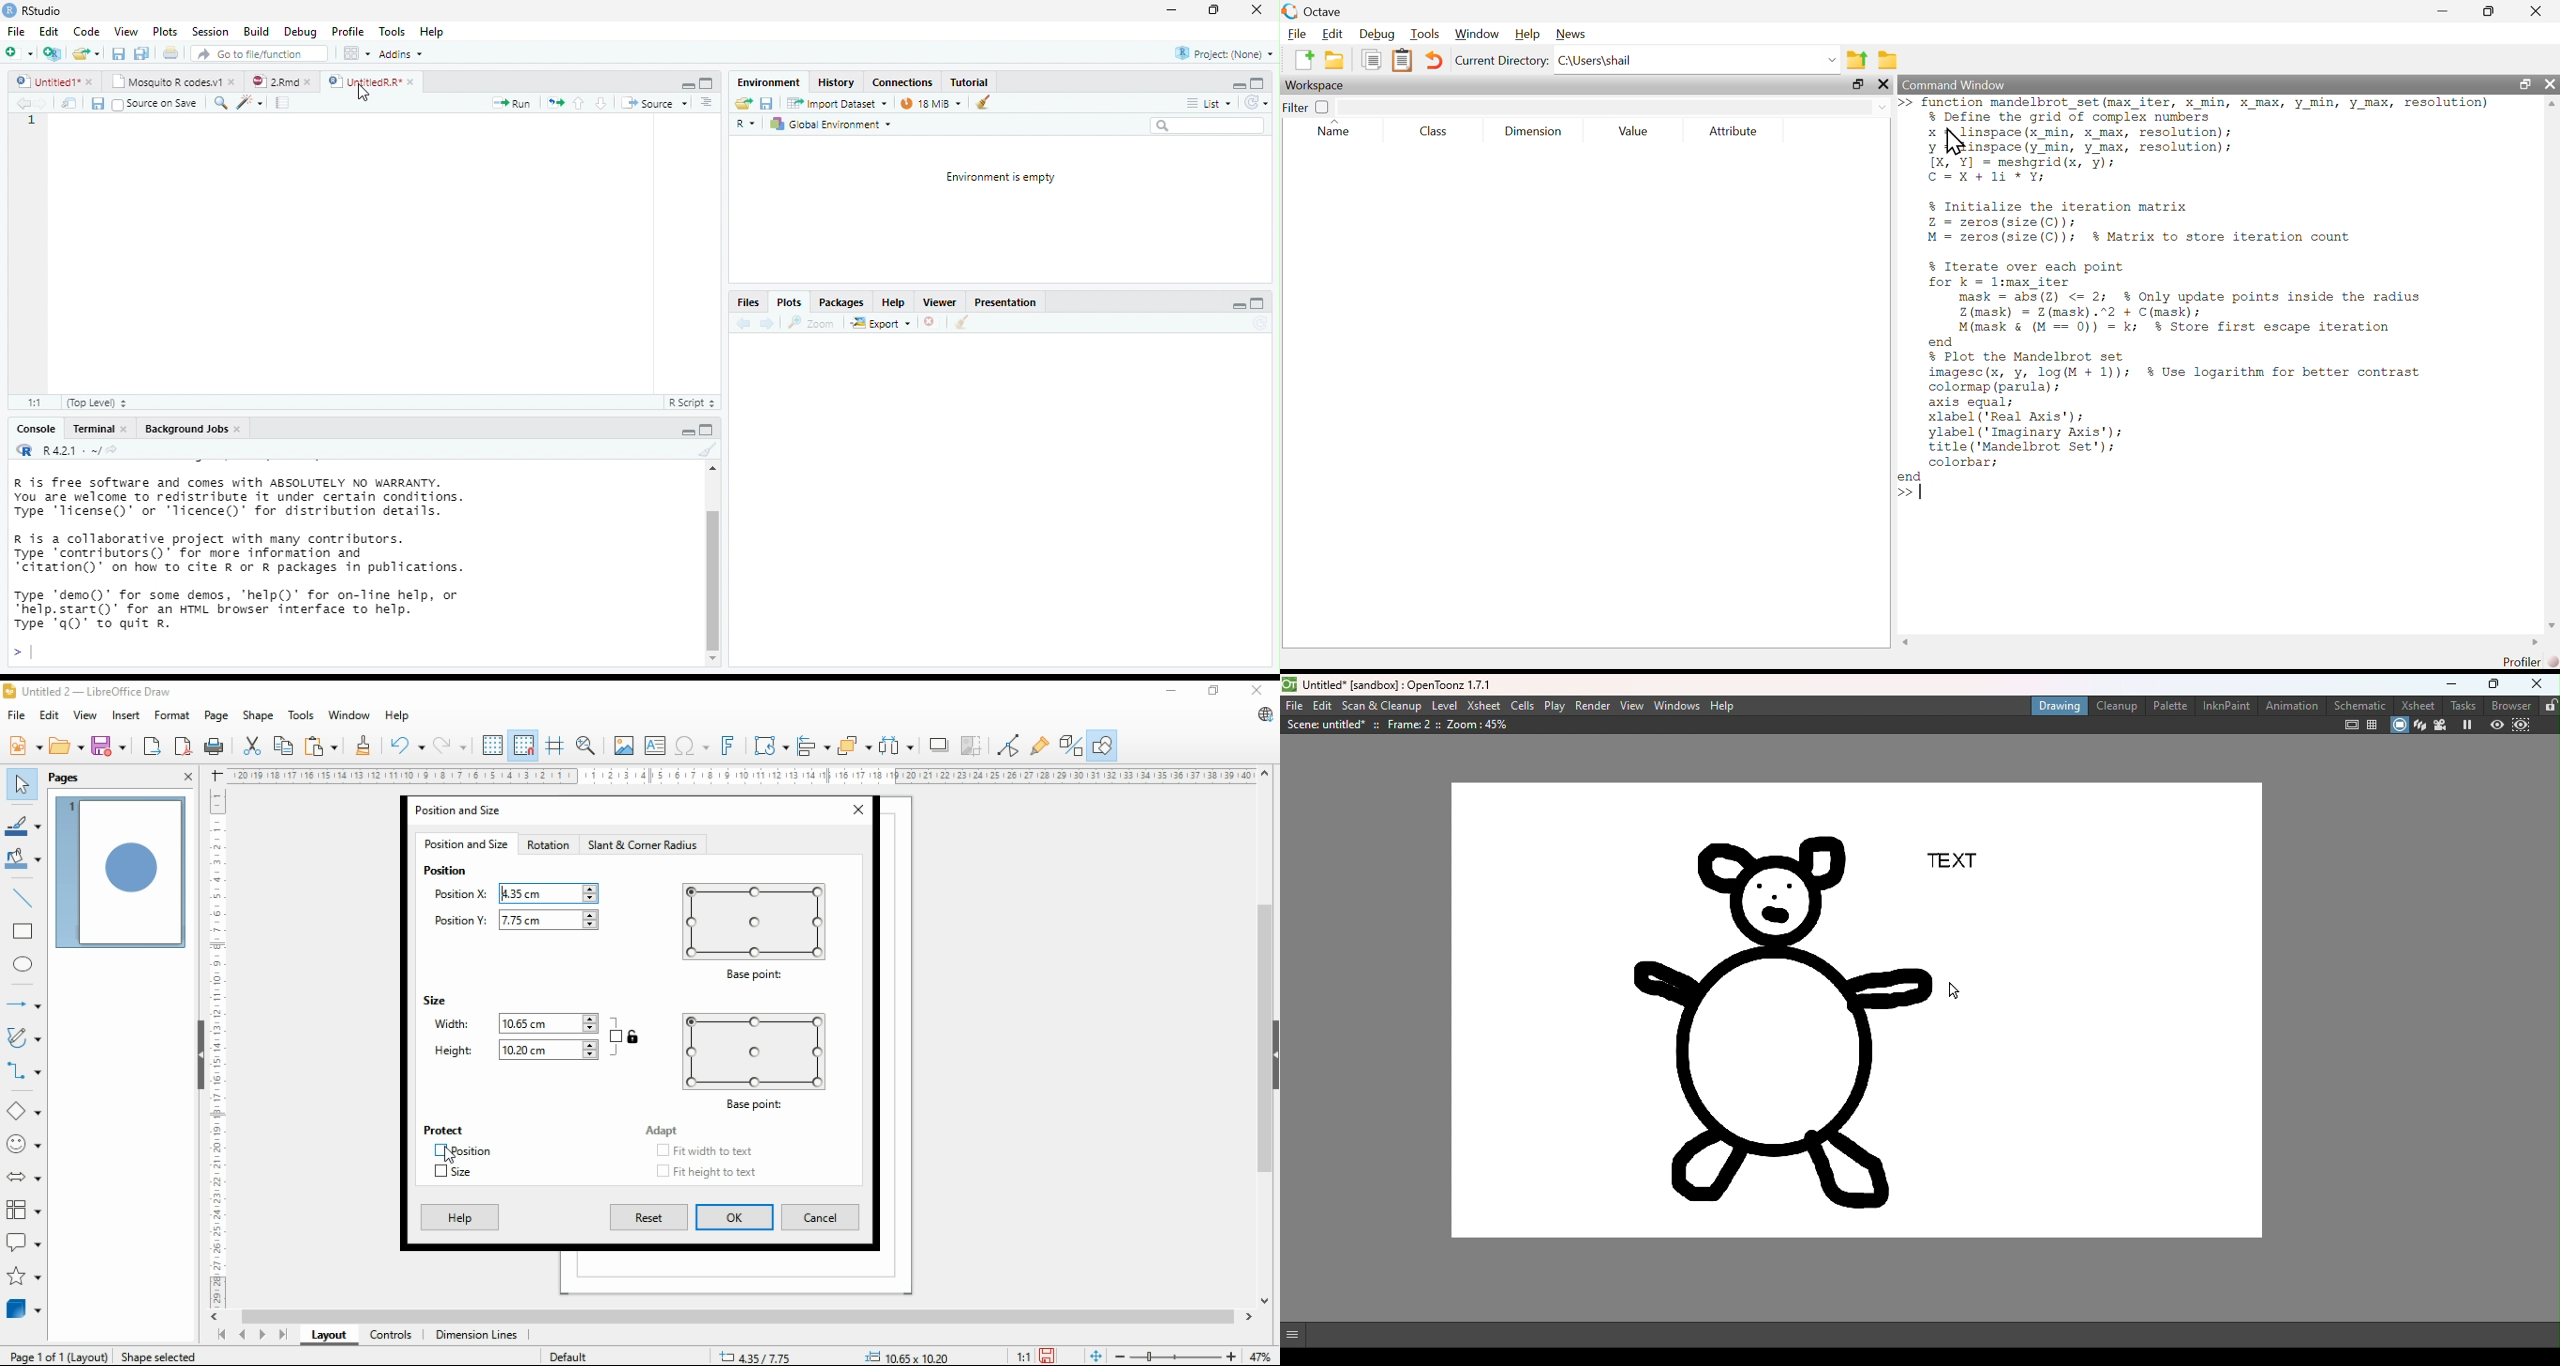 The width and height of the screenshot is (2576, 1372). What do you see at coordinates (710, 471) in the screenshot?
I see `scrollbar up` at bounding box center [710, 471].